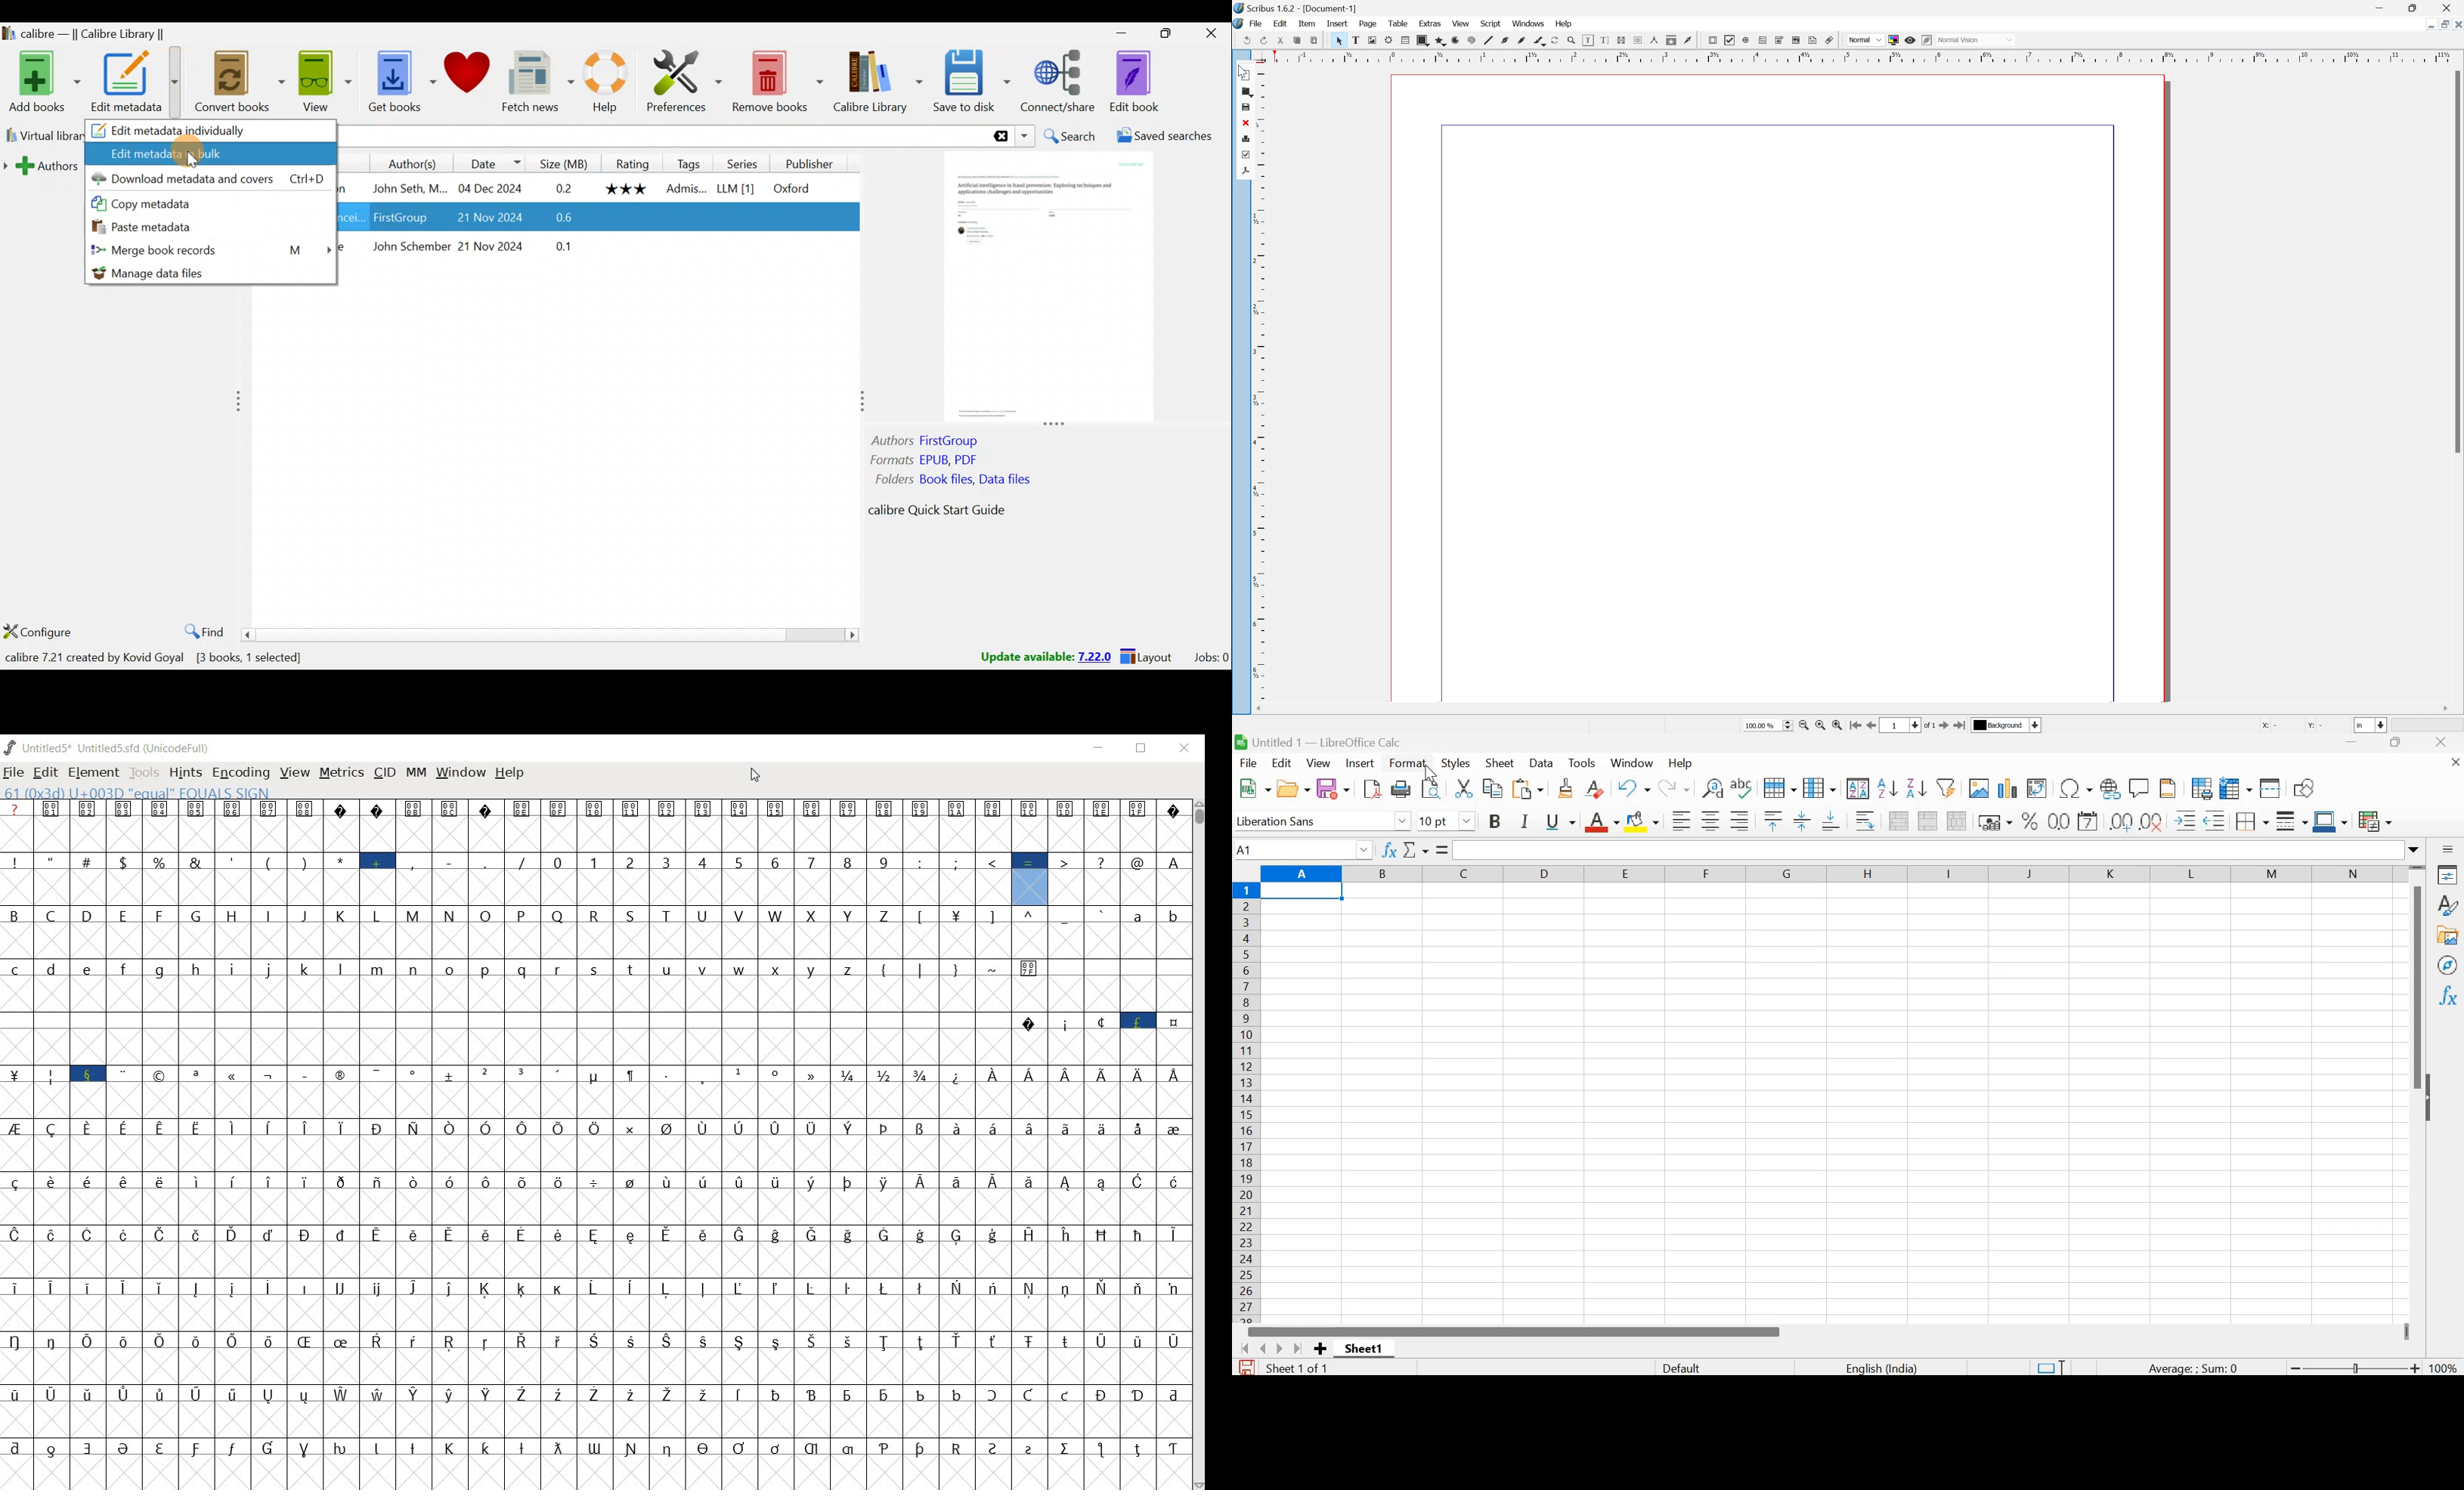  I want to click on help, so click(509, 774).